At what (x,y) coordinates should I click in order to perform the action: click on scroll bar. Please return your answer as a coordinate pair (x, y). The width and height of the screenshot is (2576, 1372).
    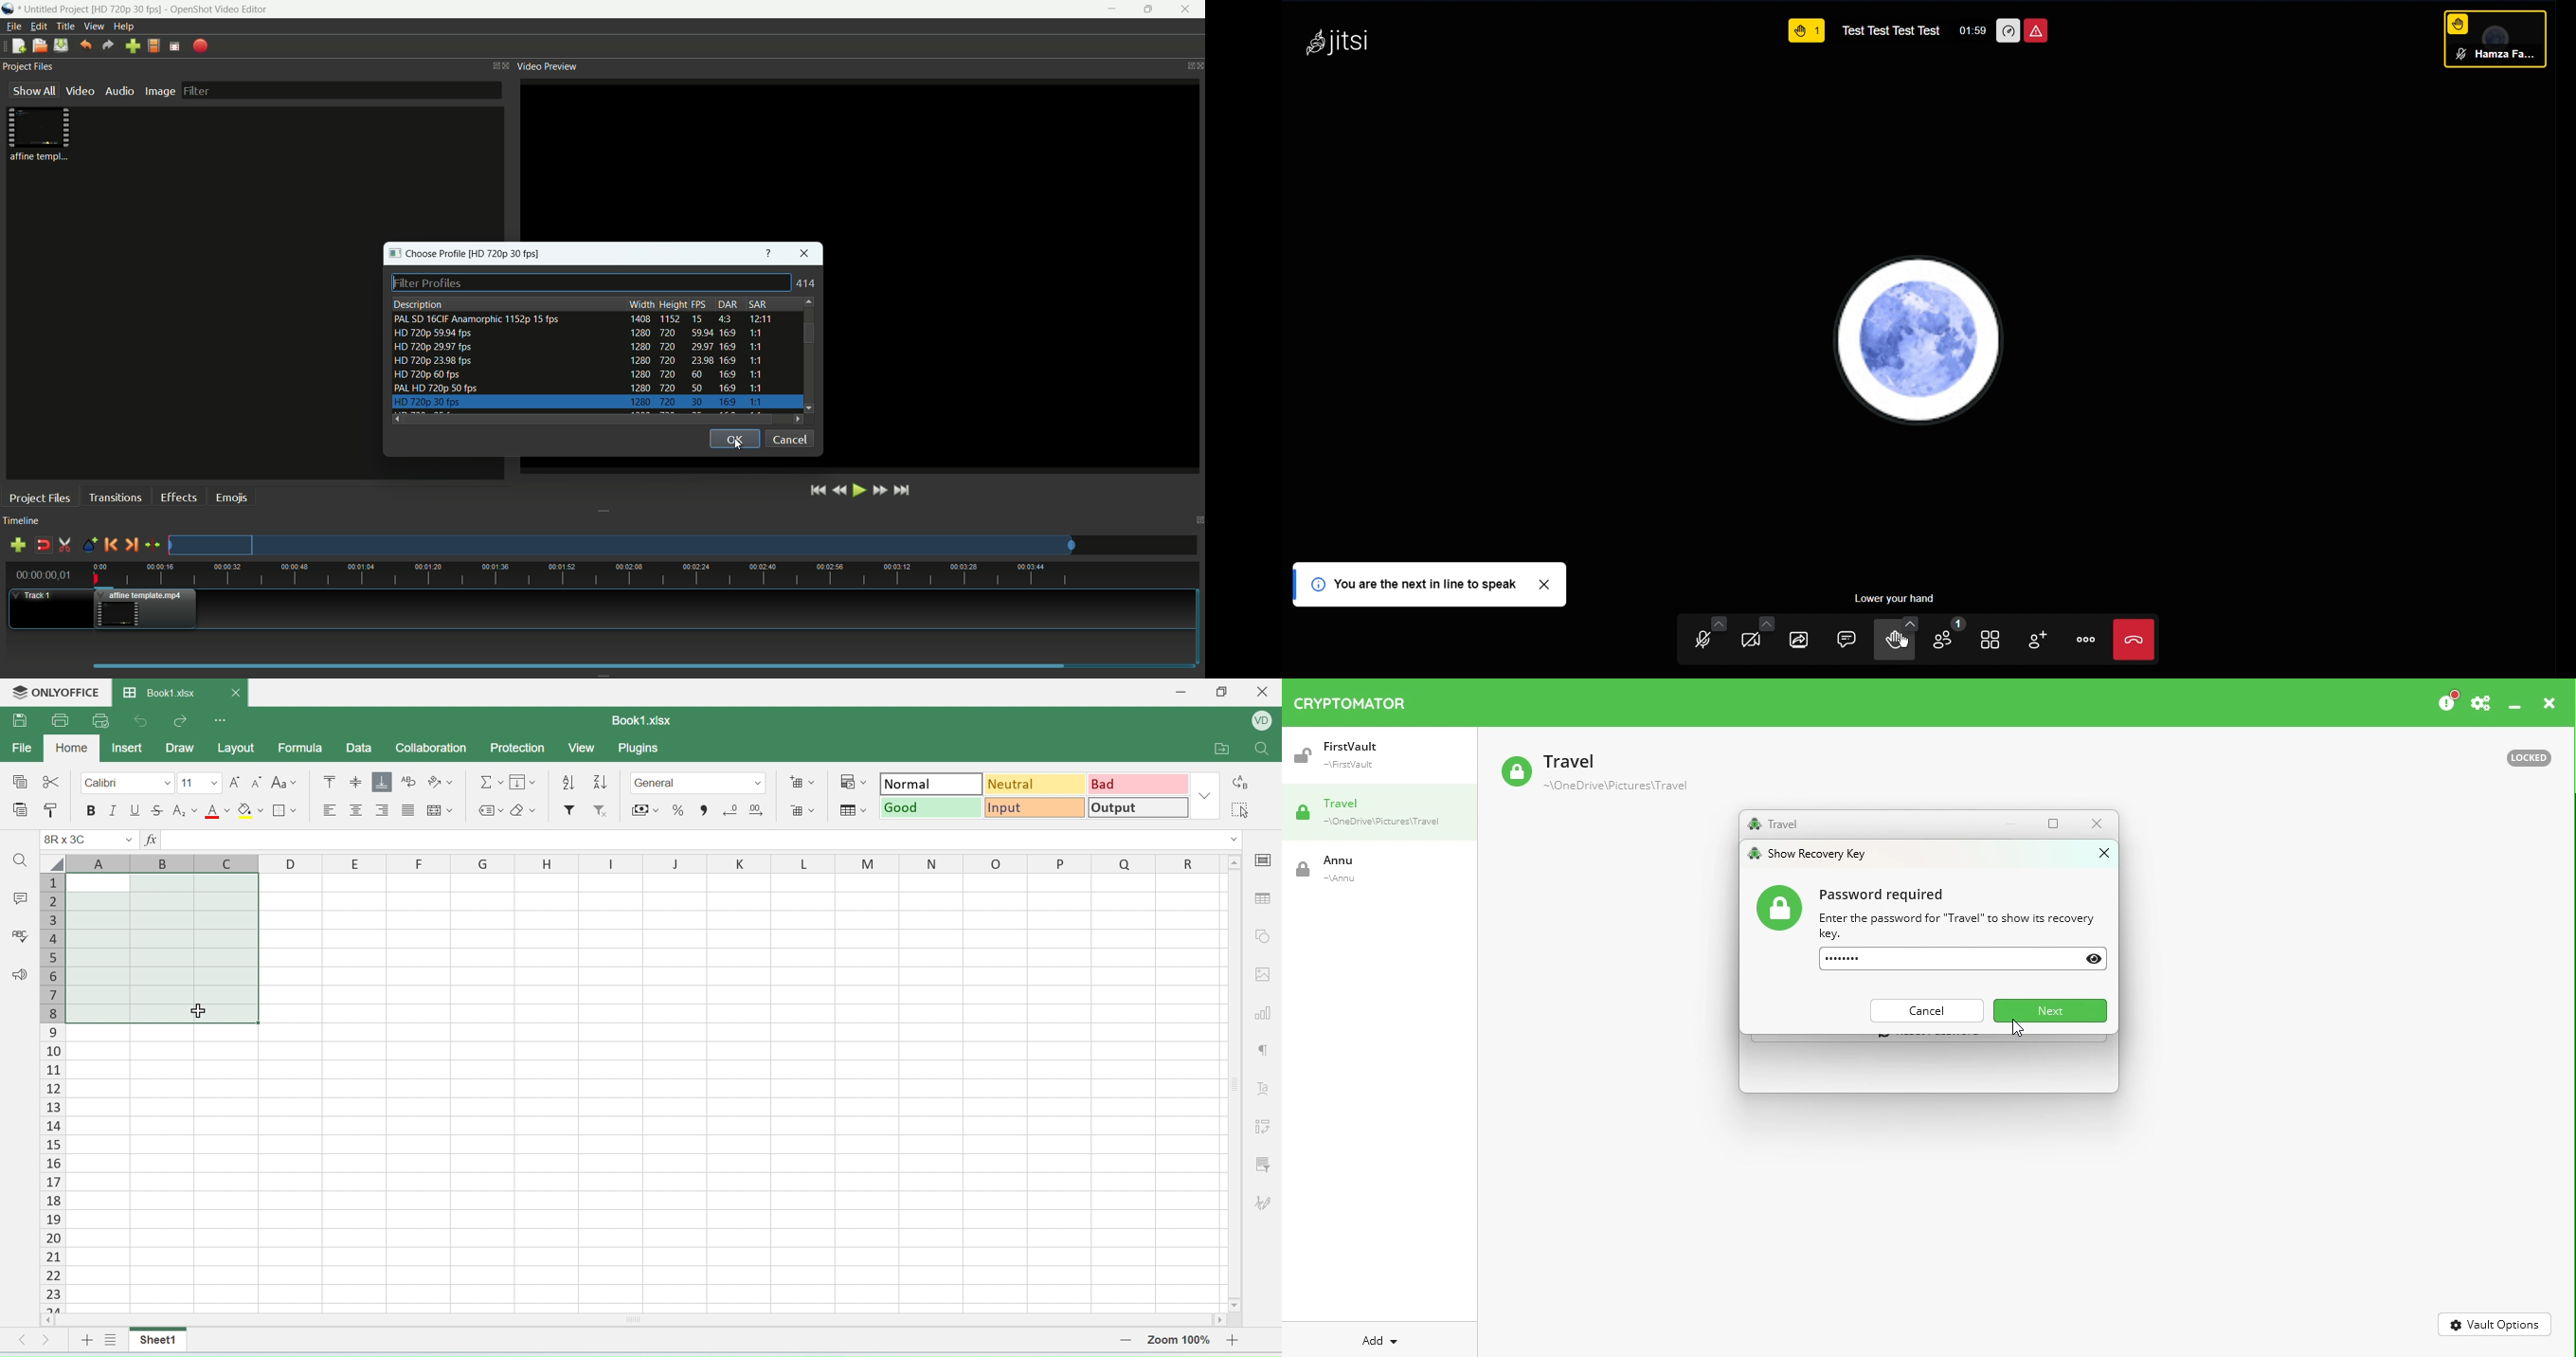
    Looking at the image, I should click on (1235, 1080).